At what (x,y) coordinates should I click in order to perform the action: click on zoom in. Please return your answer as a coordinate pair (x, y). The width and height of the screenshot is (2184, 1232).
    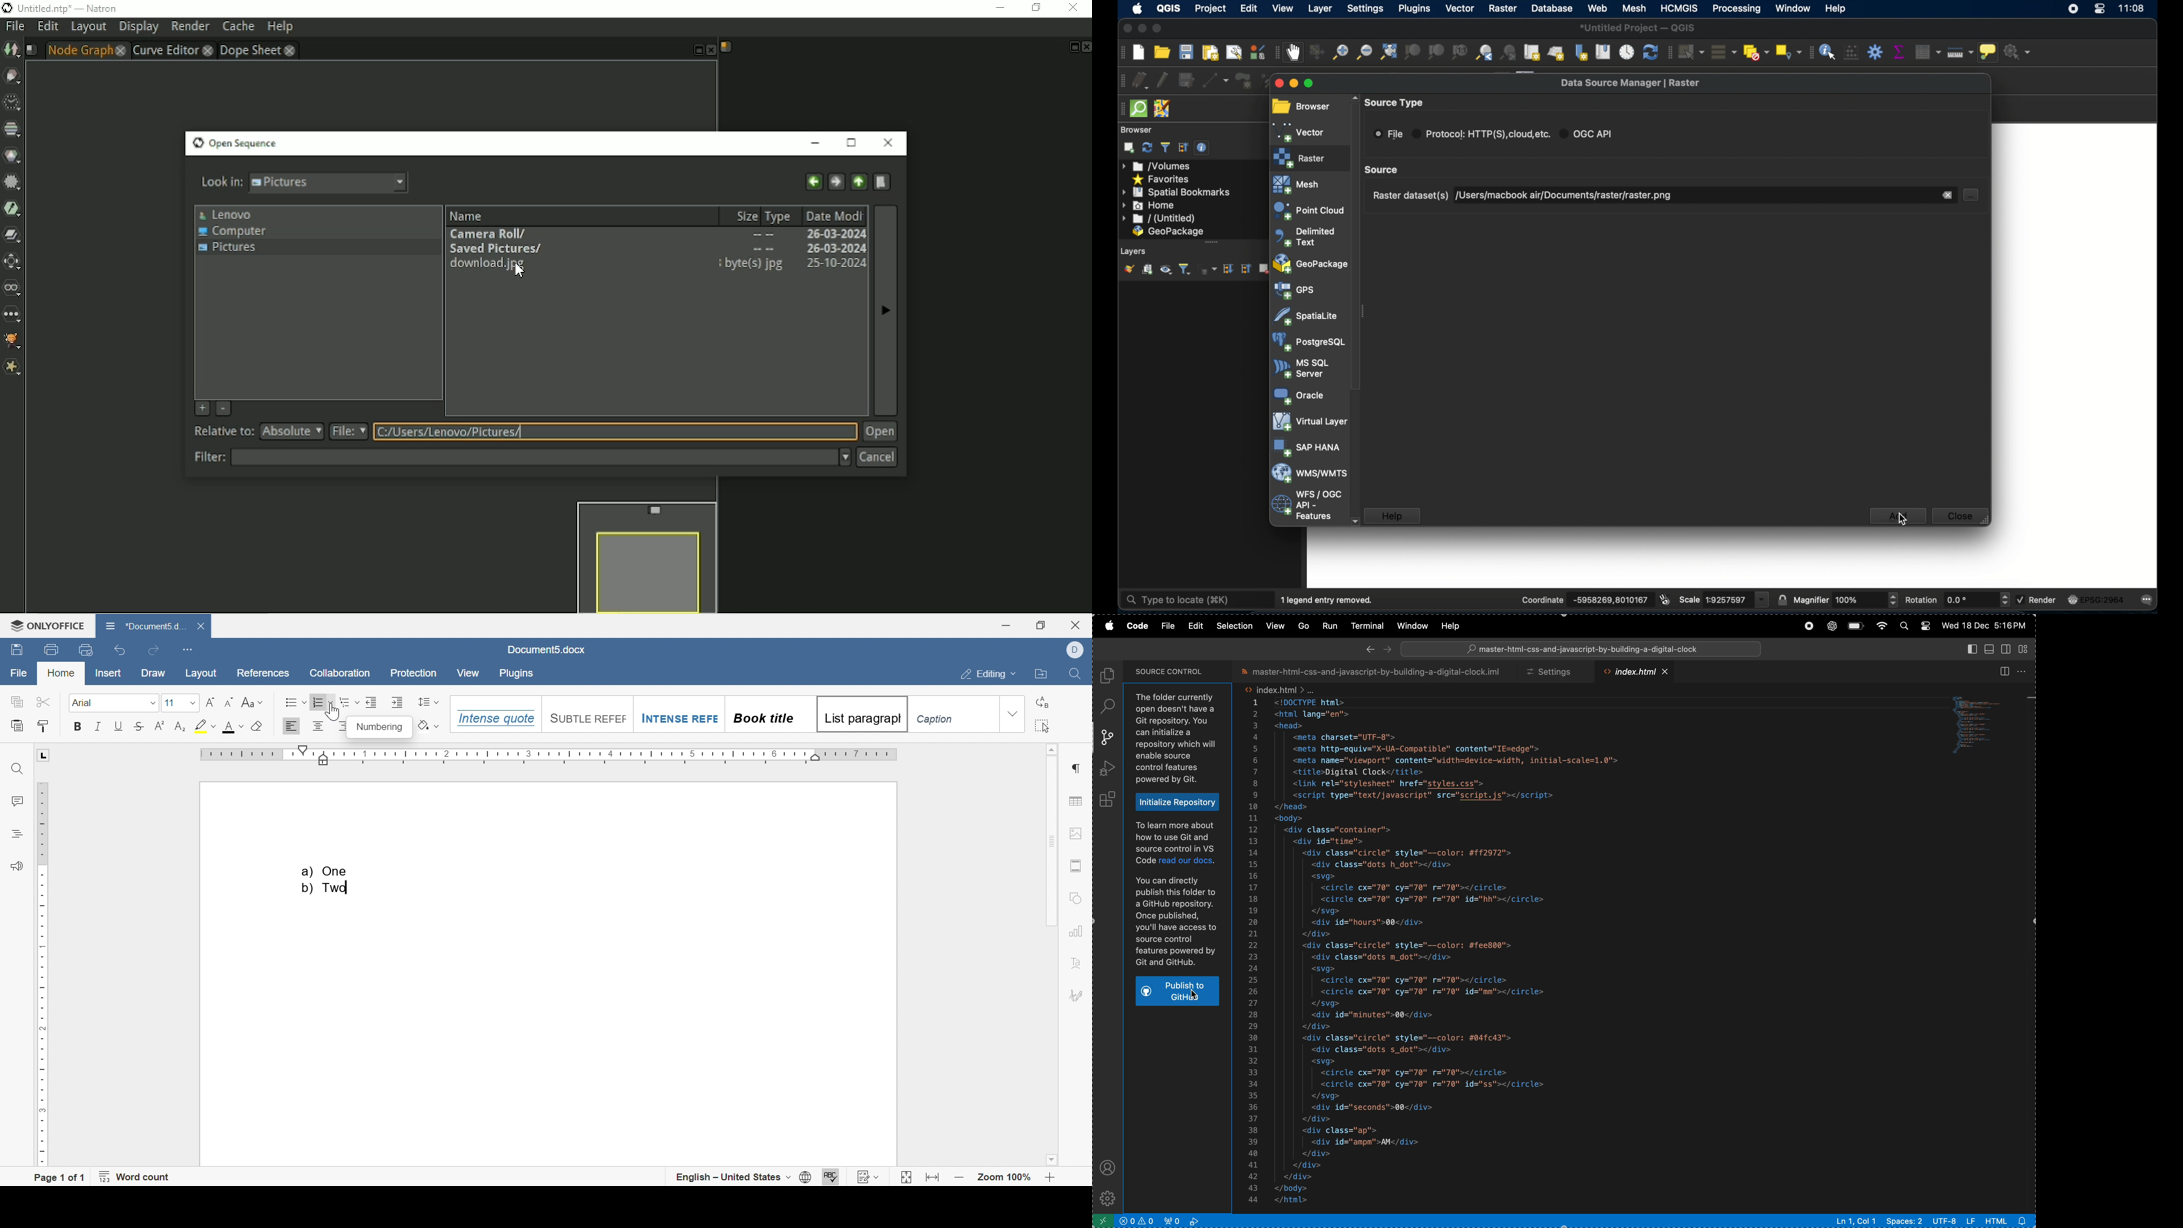
    Looking at the image, I should click on (1340, 52).